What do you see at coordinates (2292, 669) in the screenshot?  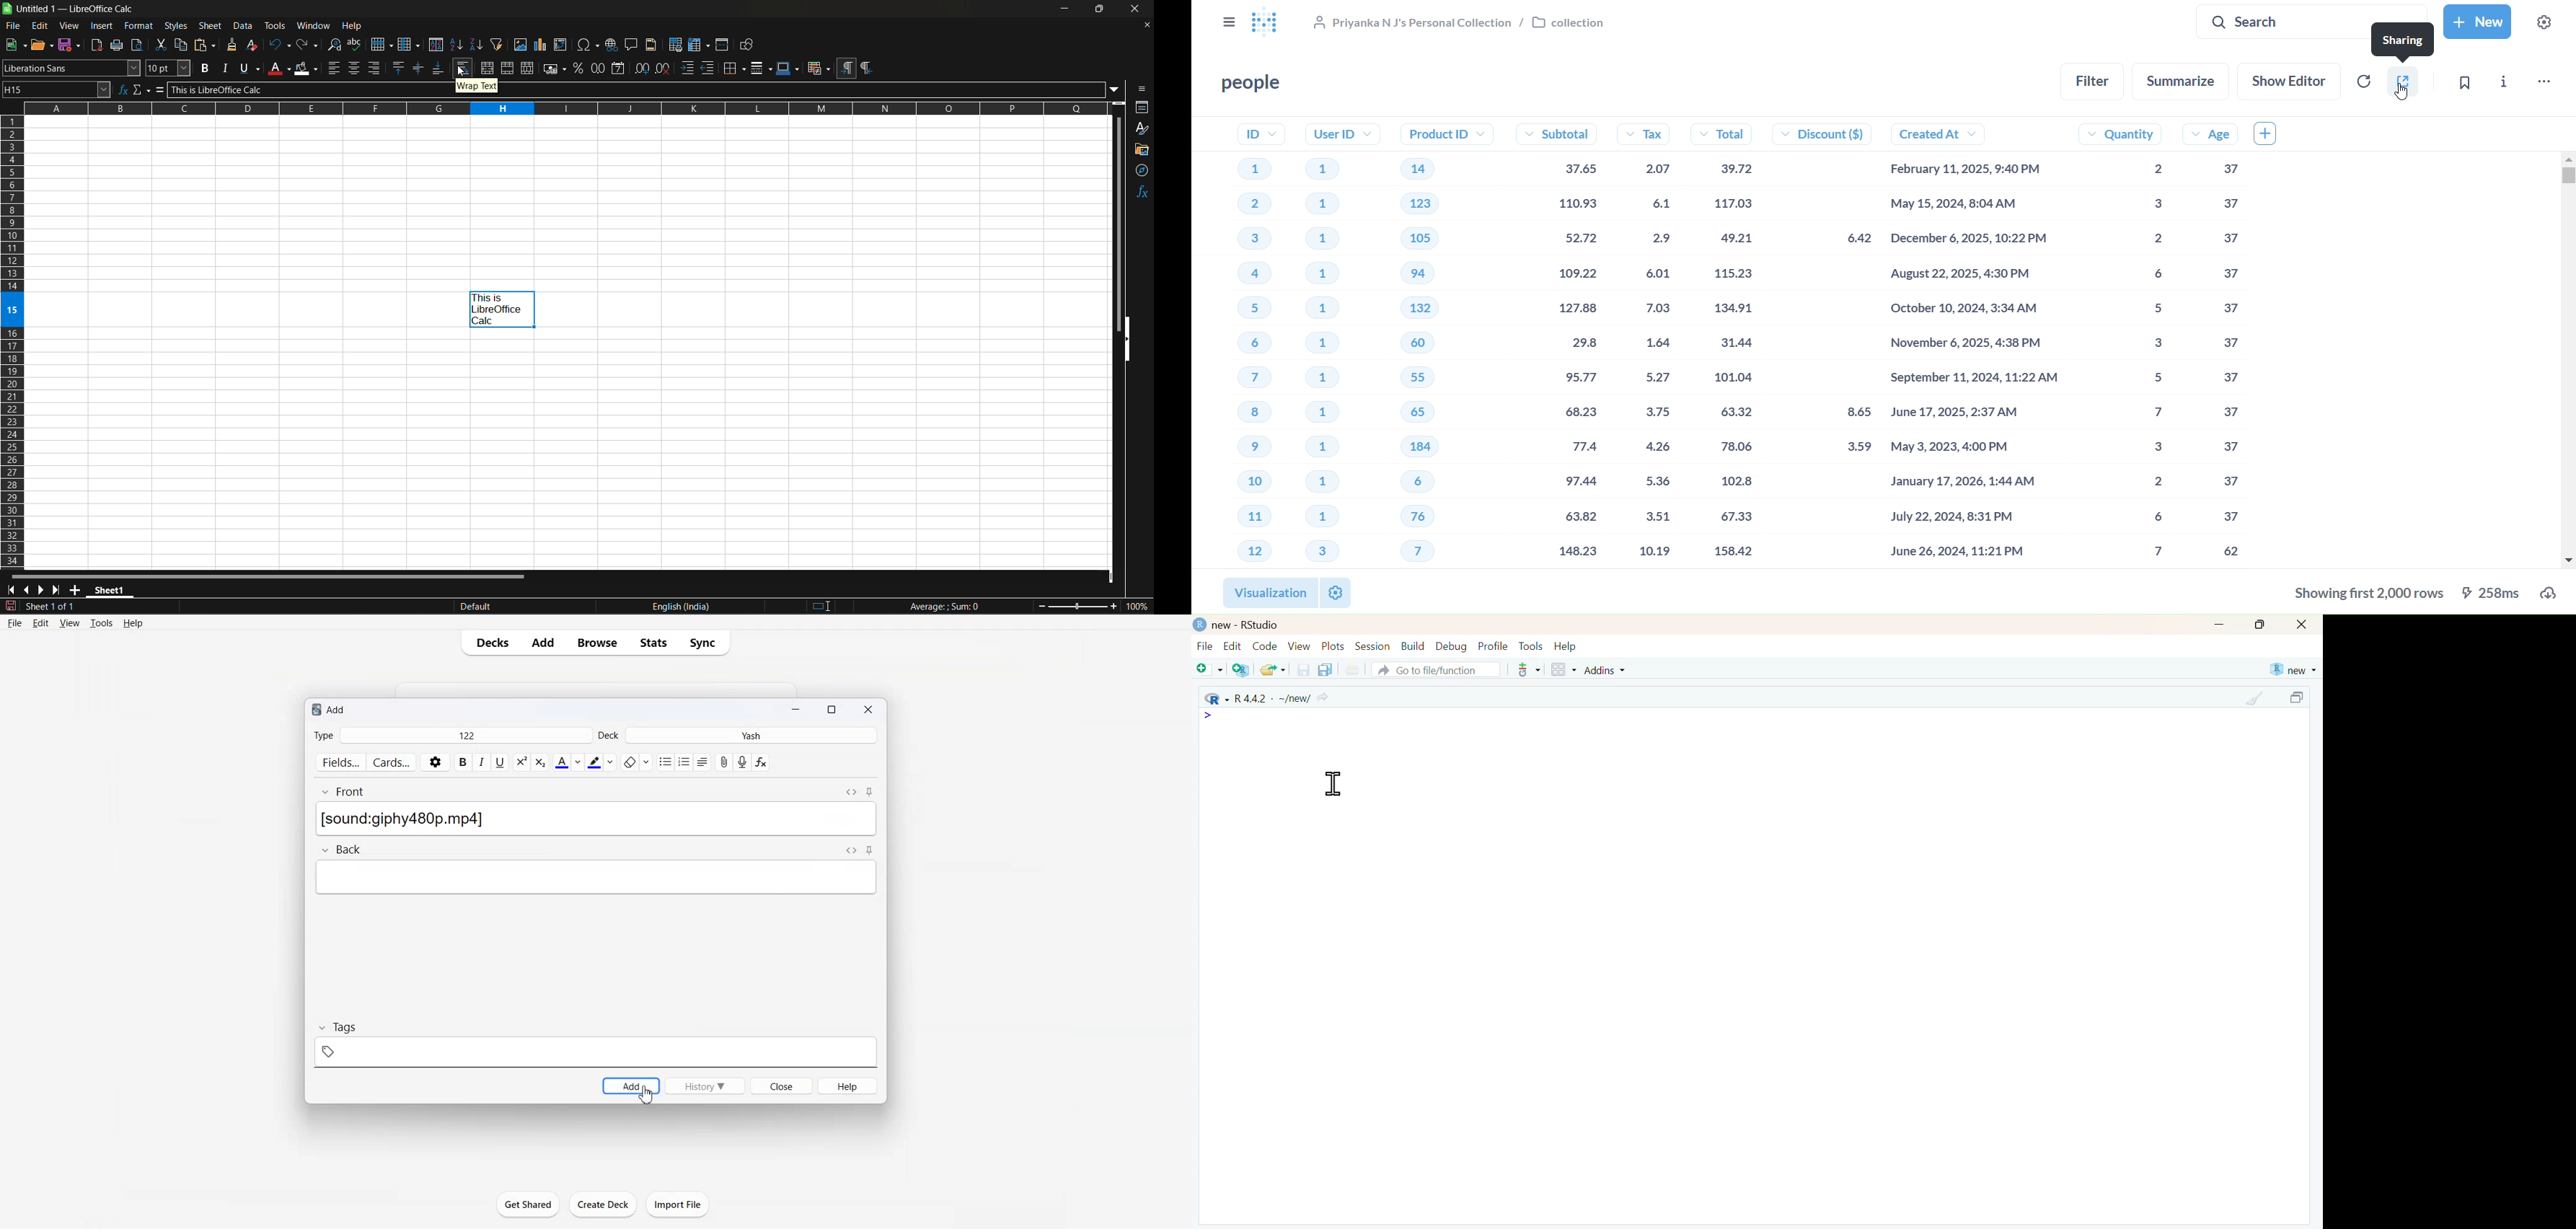 I see `new` at bounding box center [2292, 669].